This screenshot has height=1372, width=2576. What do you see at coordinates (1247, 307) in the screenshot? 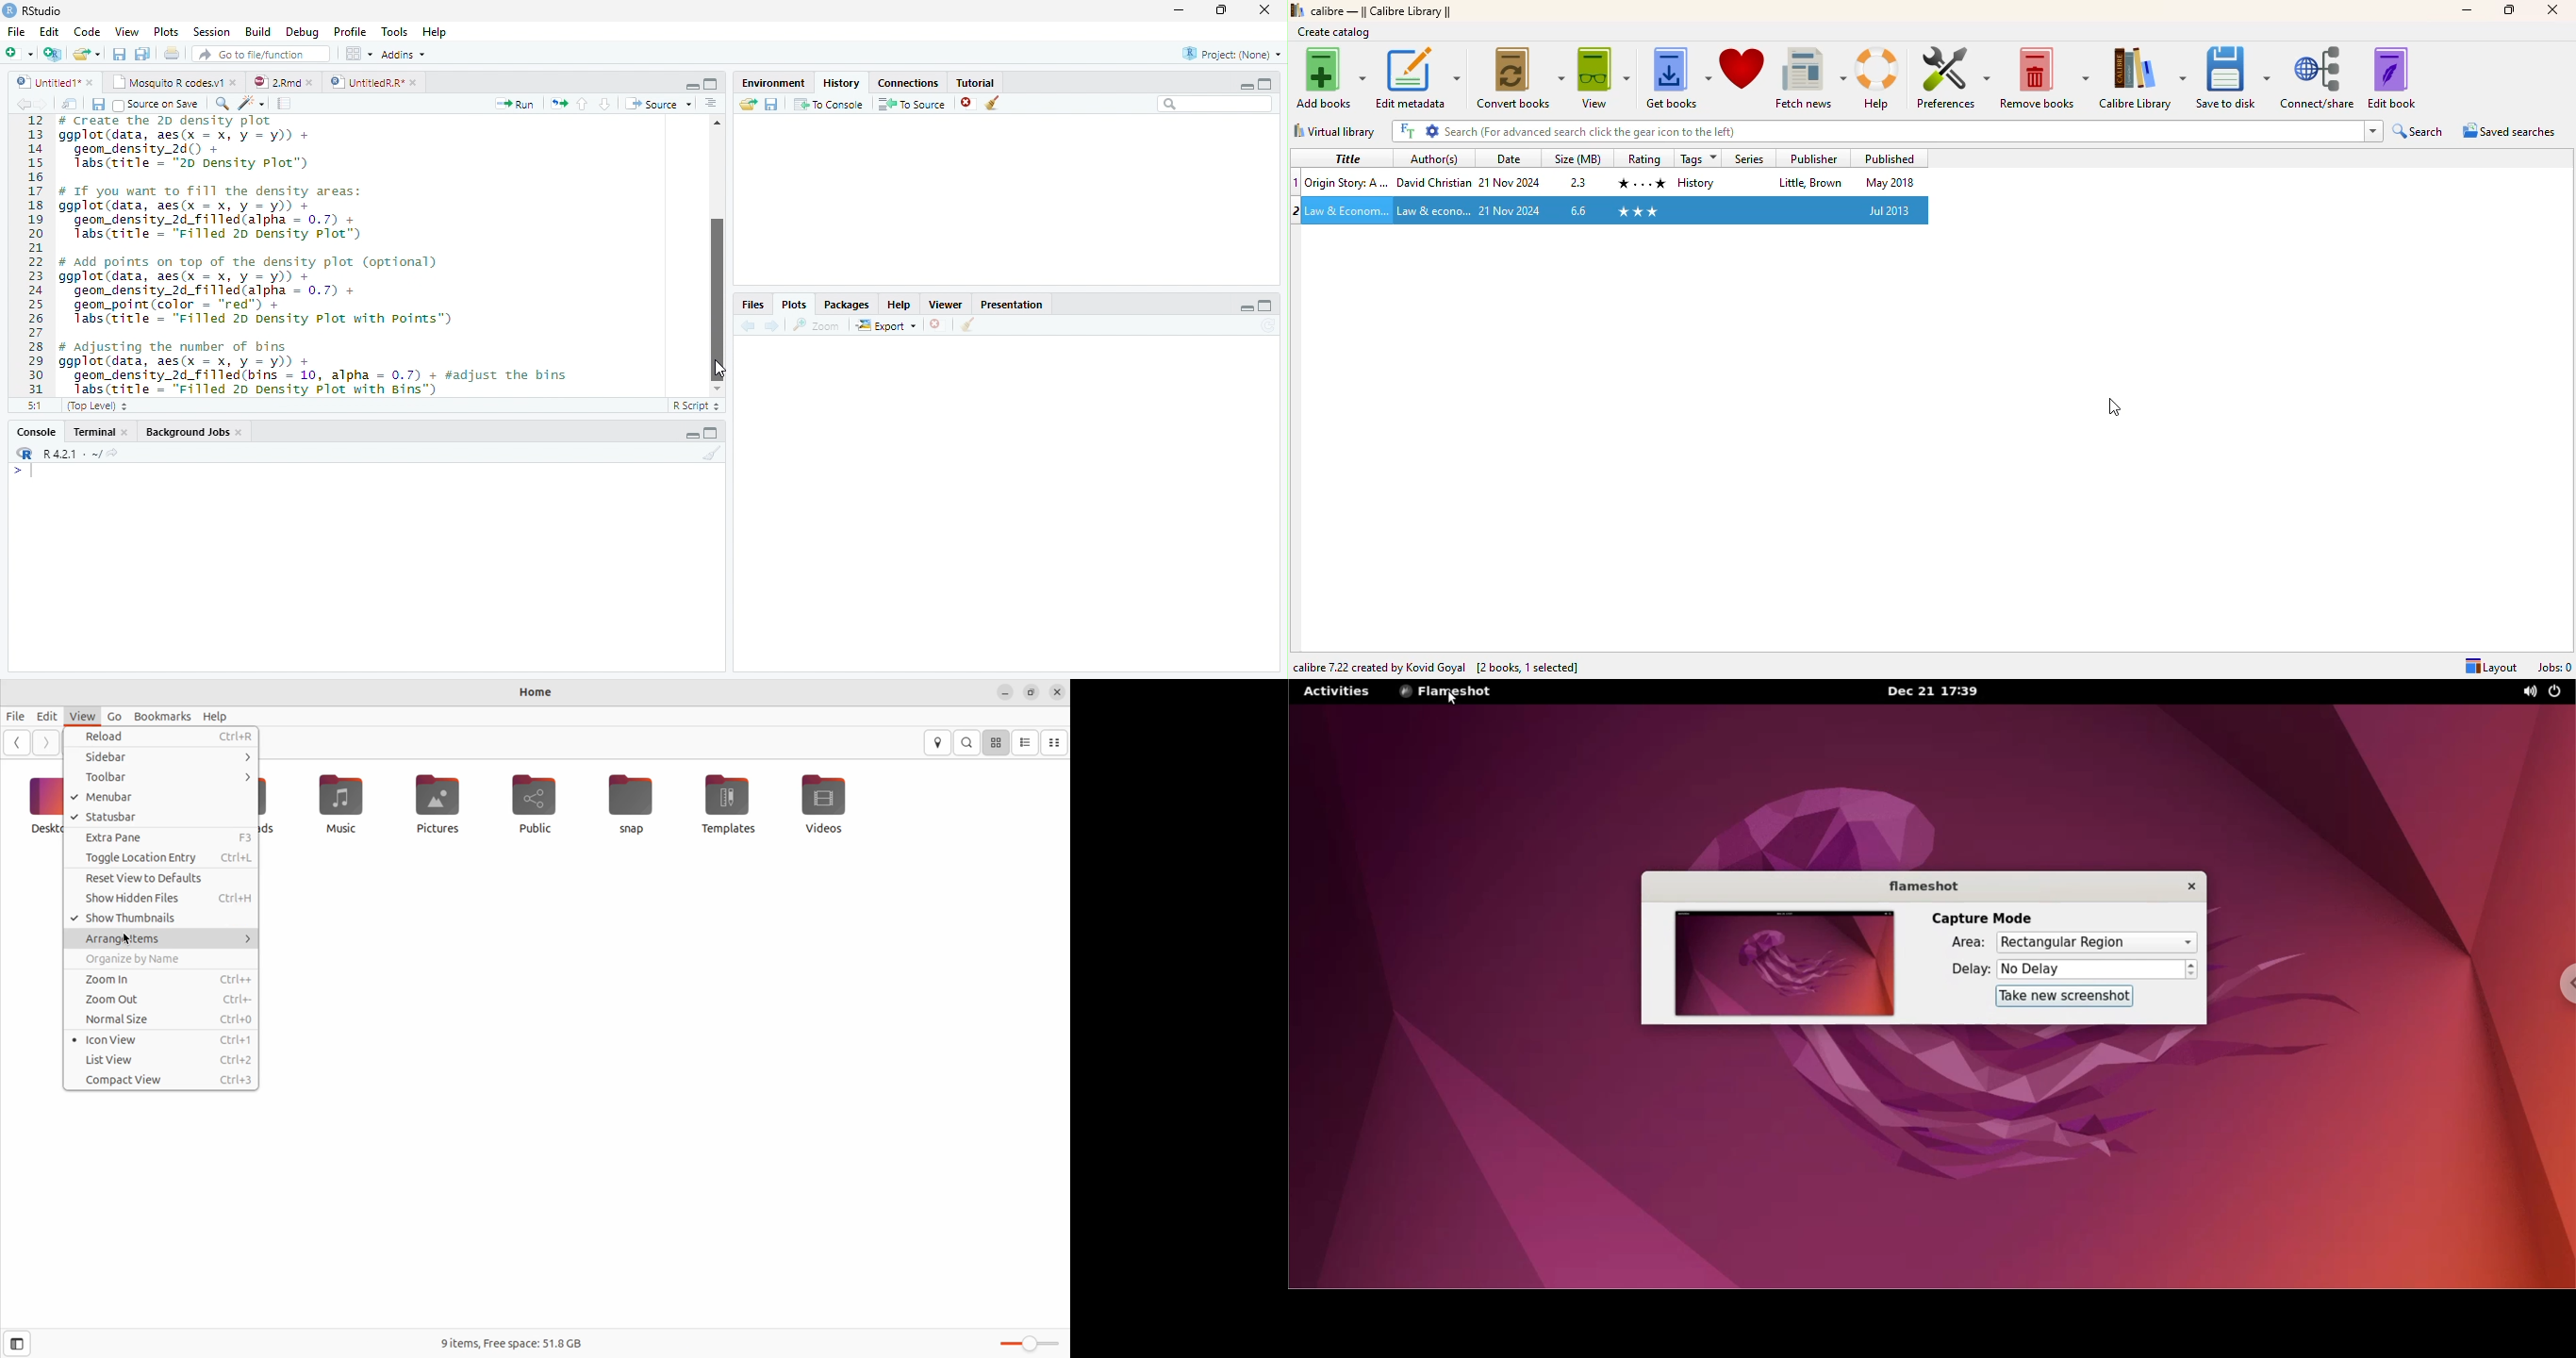
I see `minimize` at bounding box center [1247, 307].